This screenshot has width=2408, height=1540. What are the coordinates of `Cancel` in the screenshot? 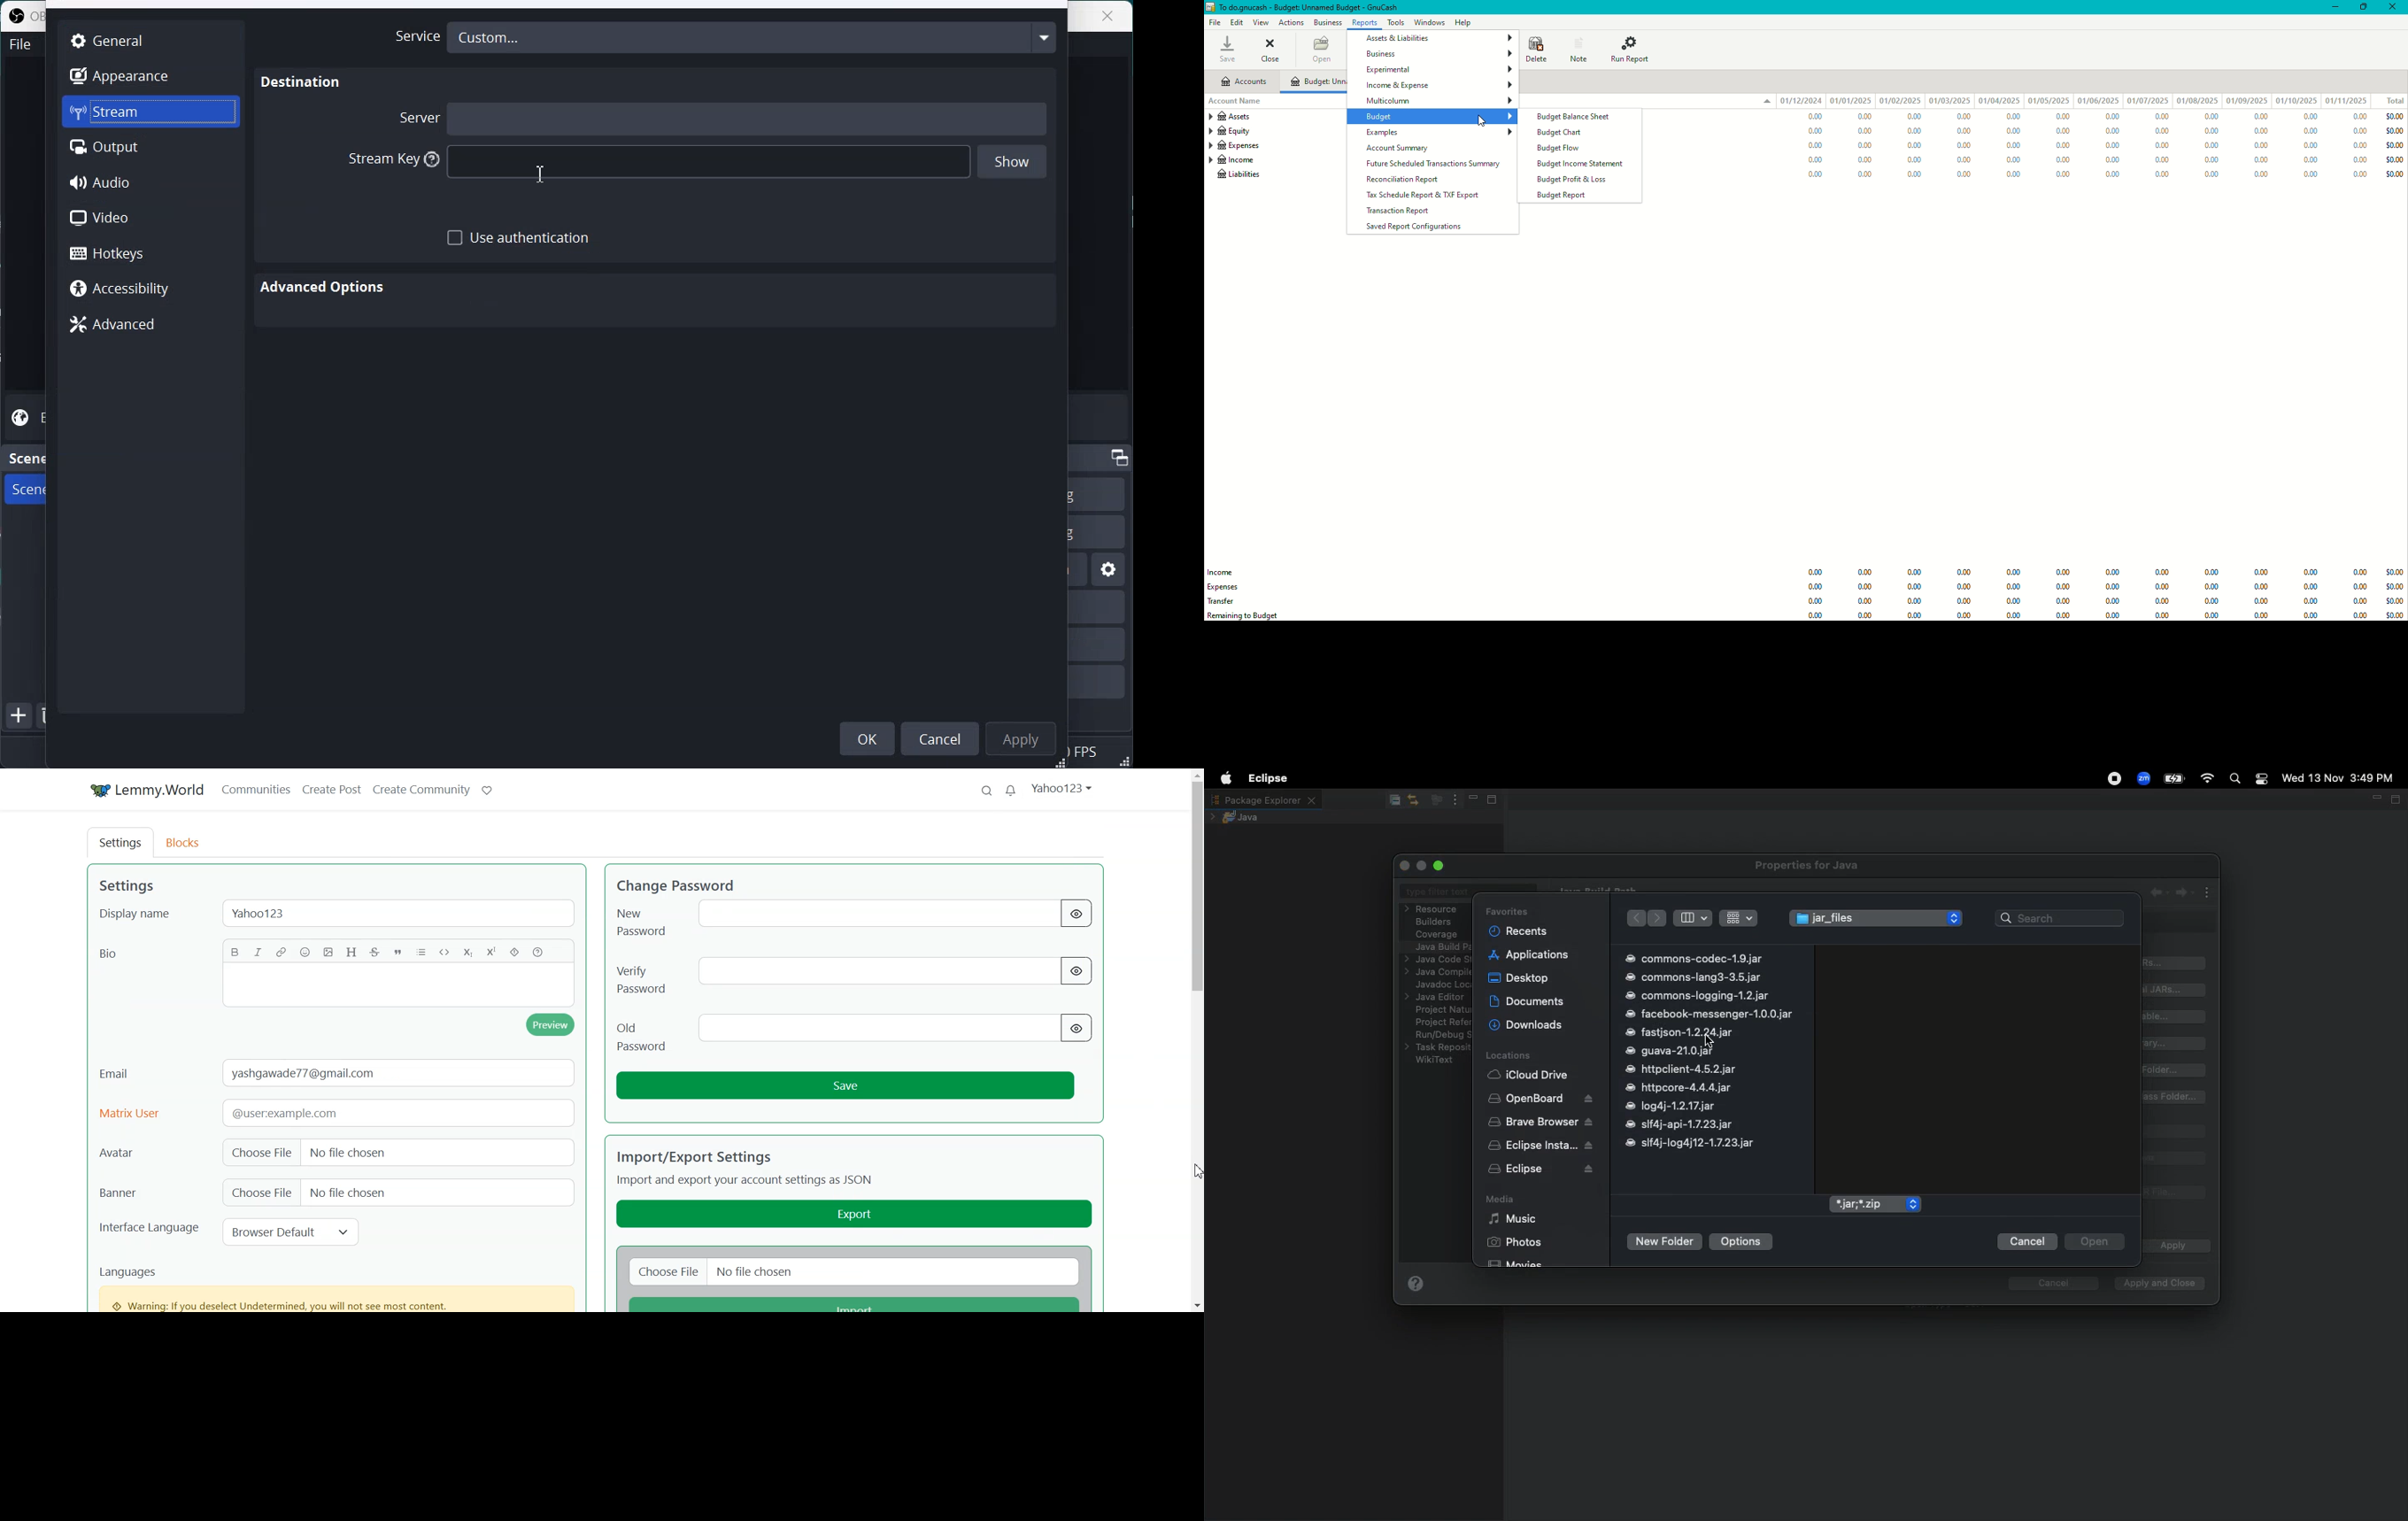 It's located at (2026, 1242).